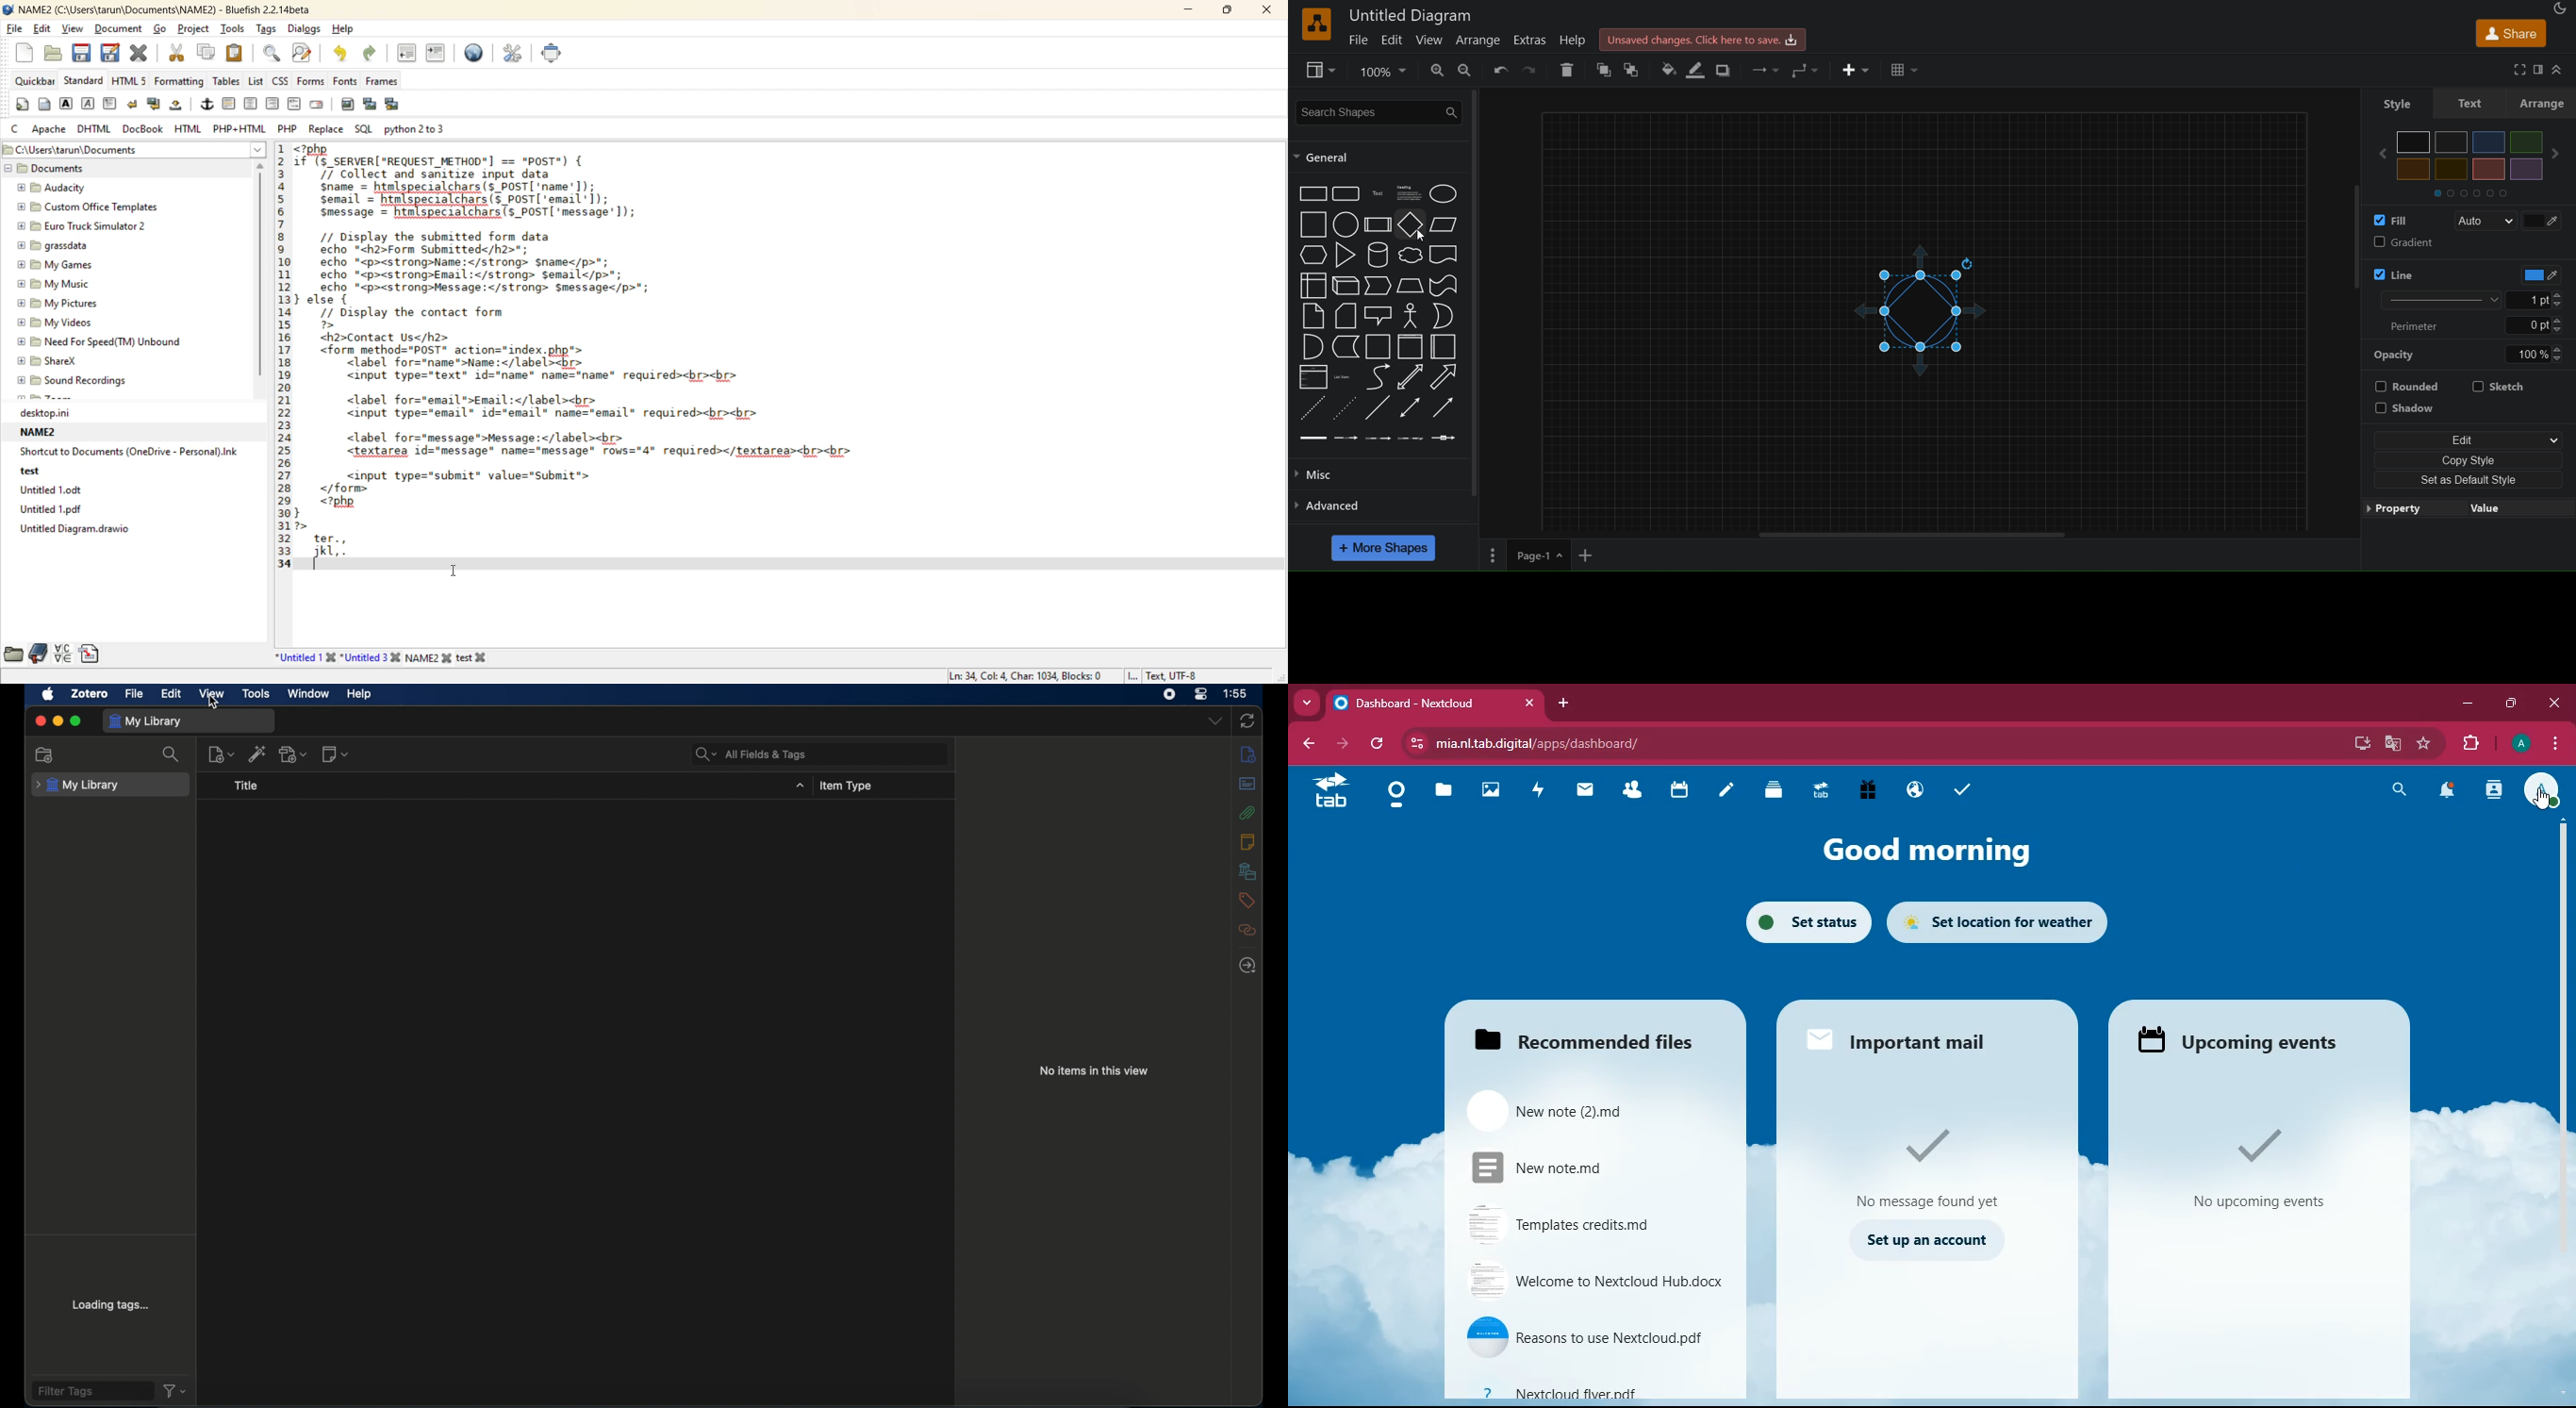 This screenshot has width=2576, height=1428. I want to click on view, so click(212, 694).